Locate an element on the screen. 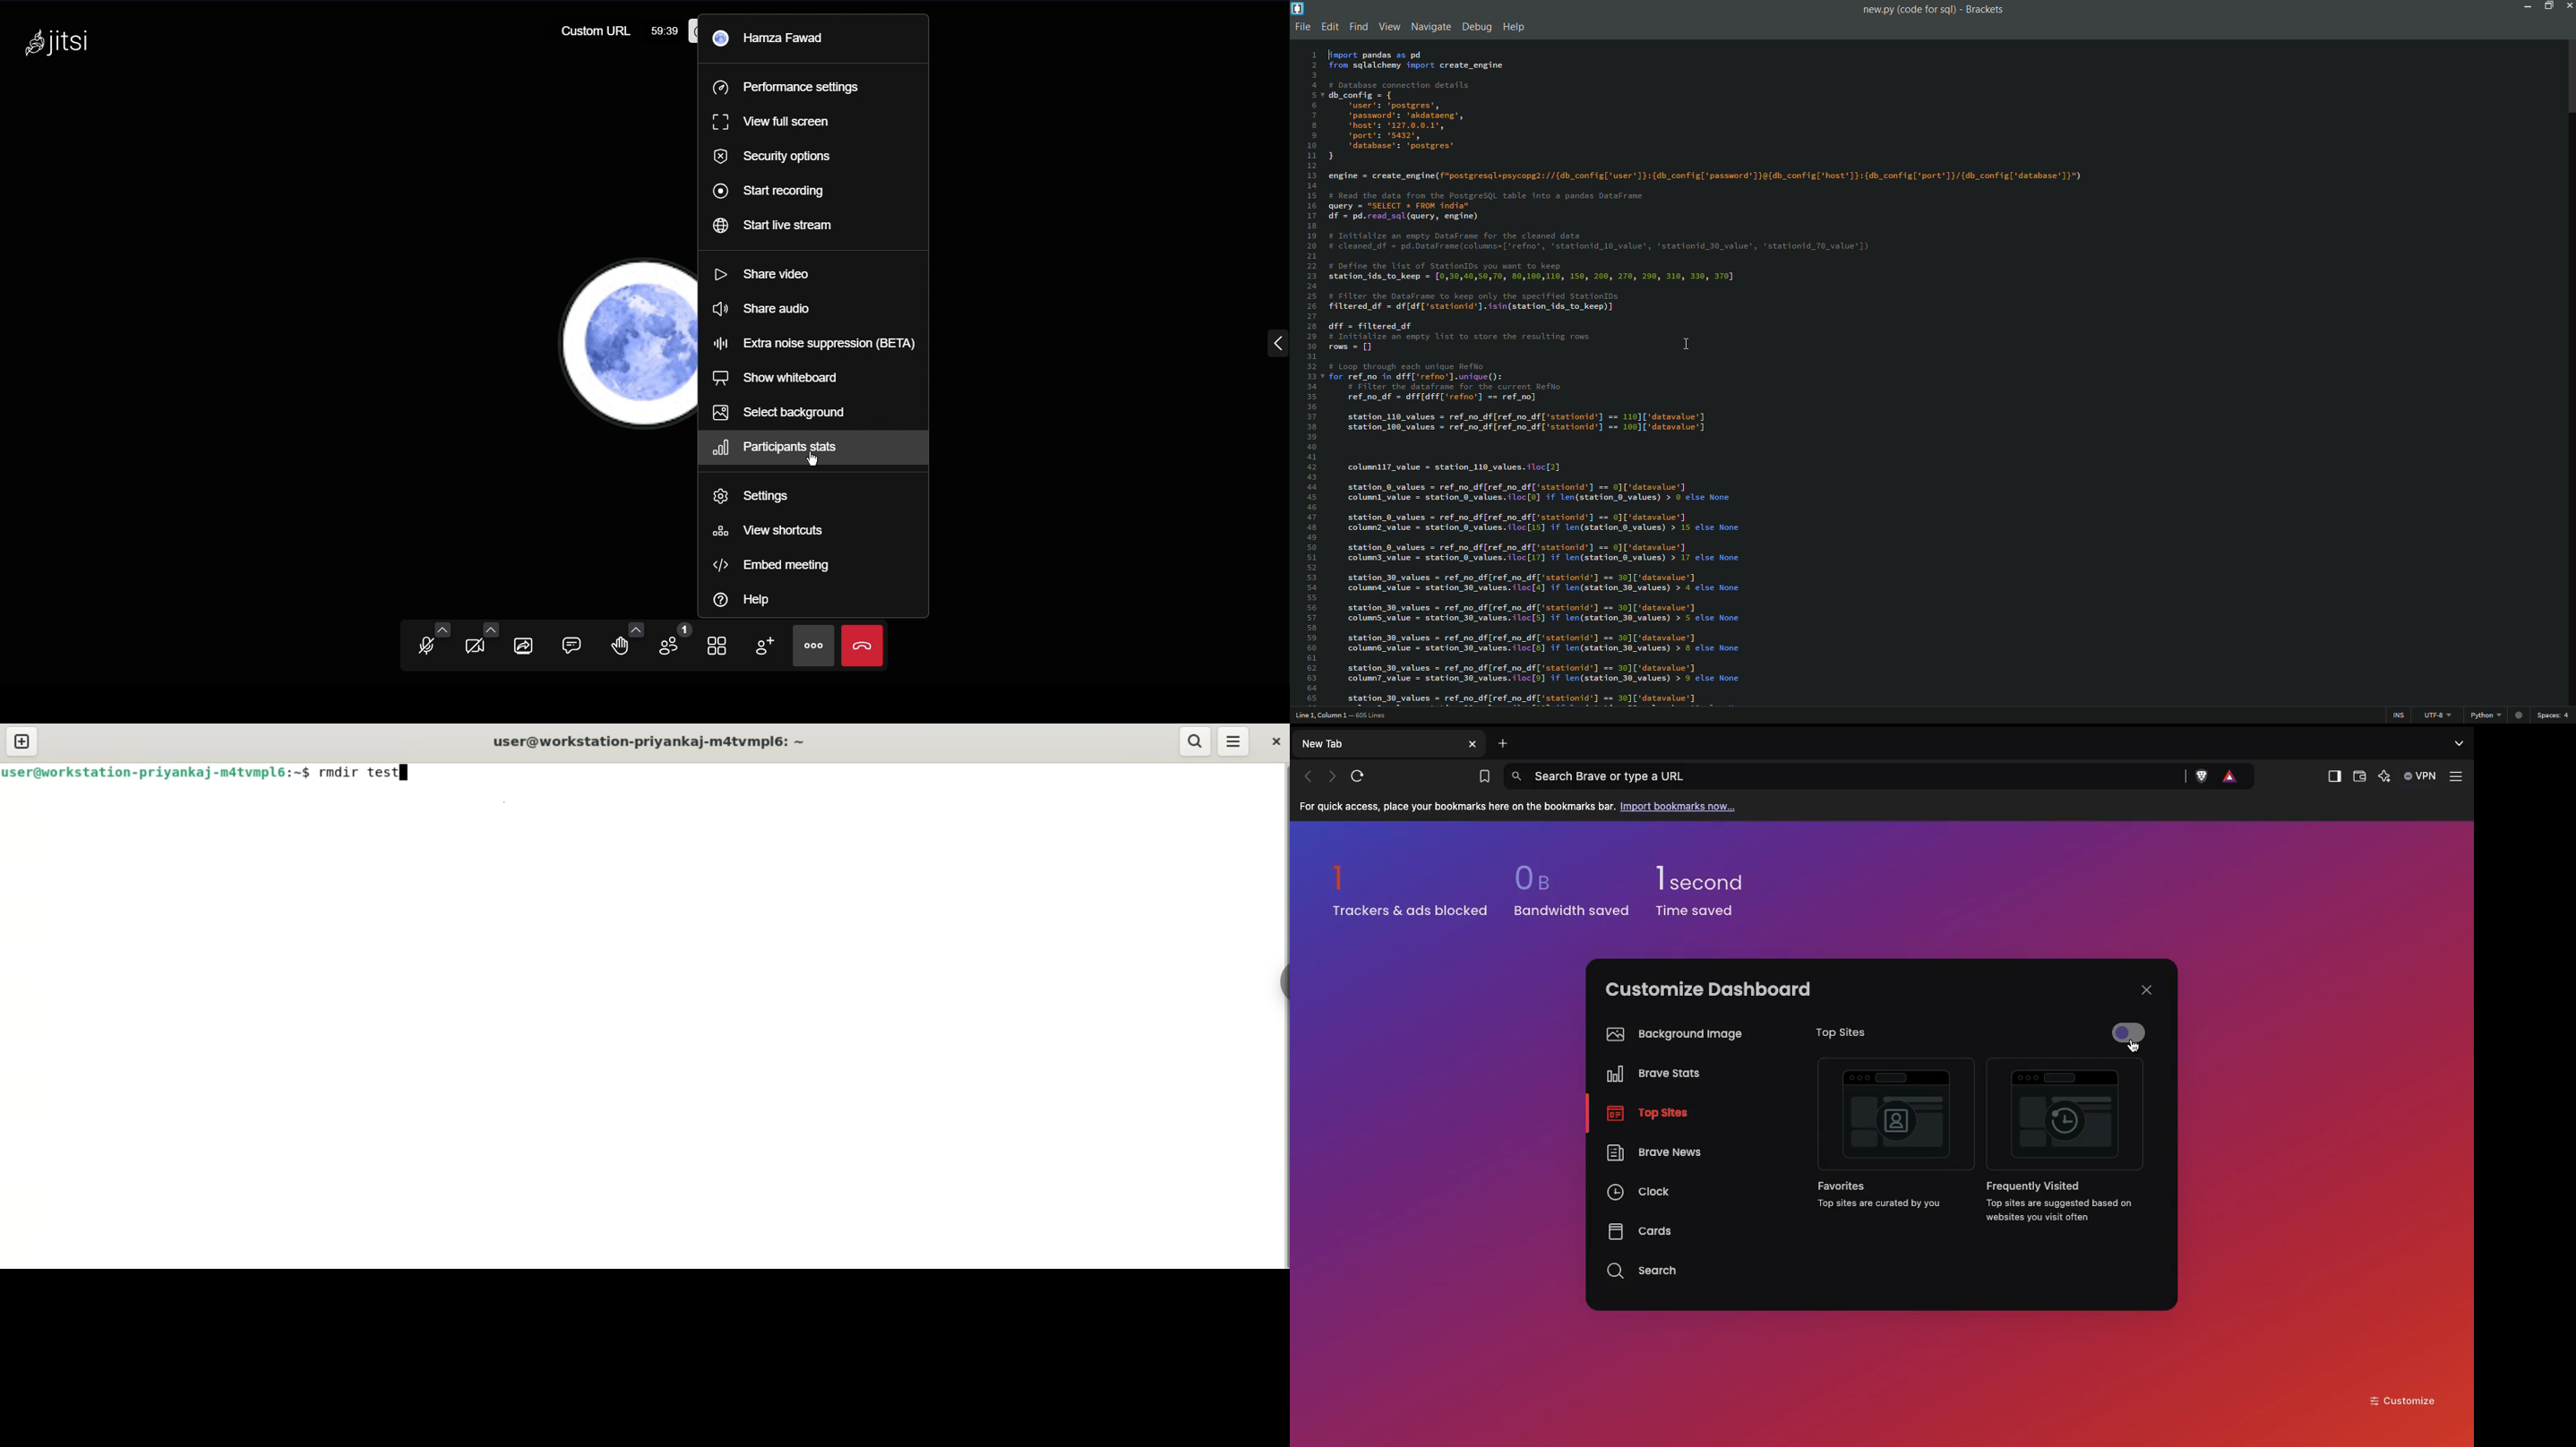 This screenshot has height=1456, width=2576. cursor is located at coordinates (818, 462).